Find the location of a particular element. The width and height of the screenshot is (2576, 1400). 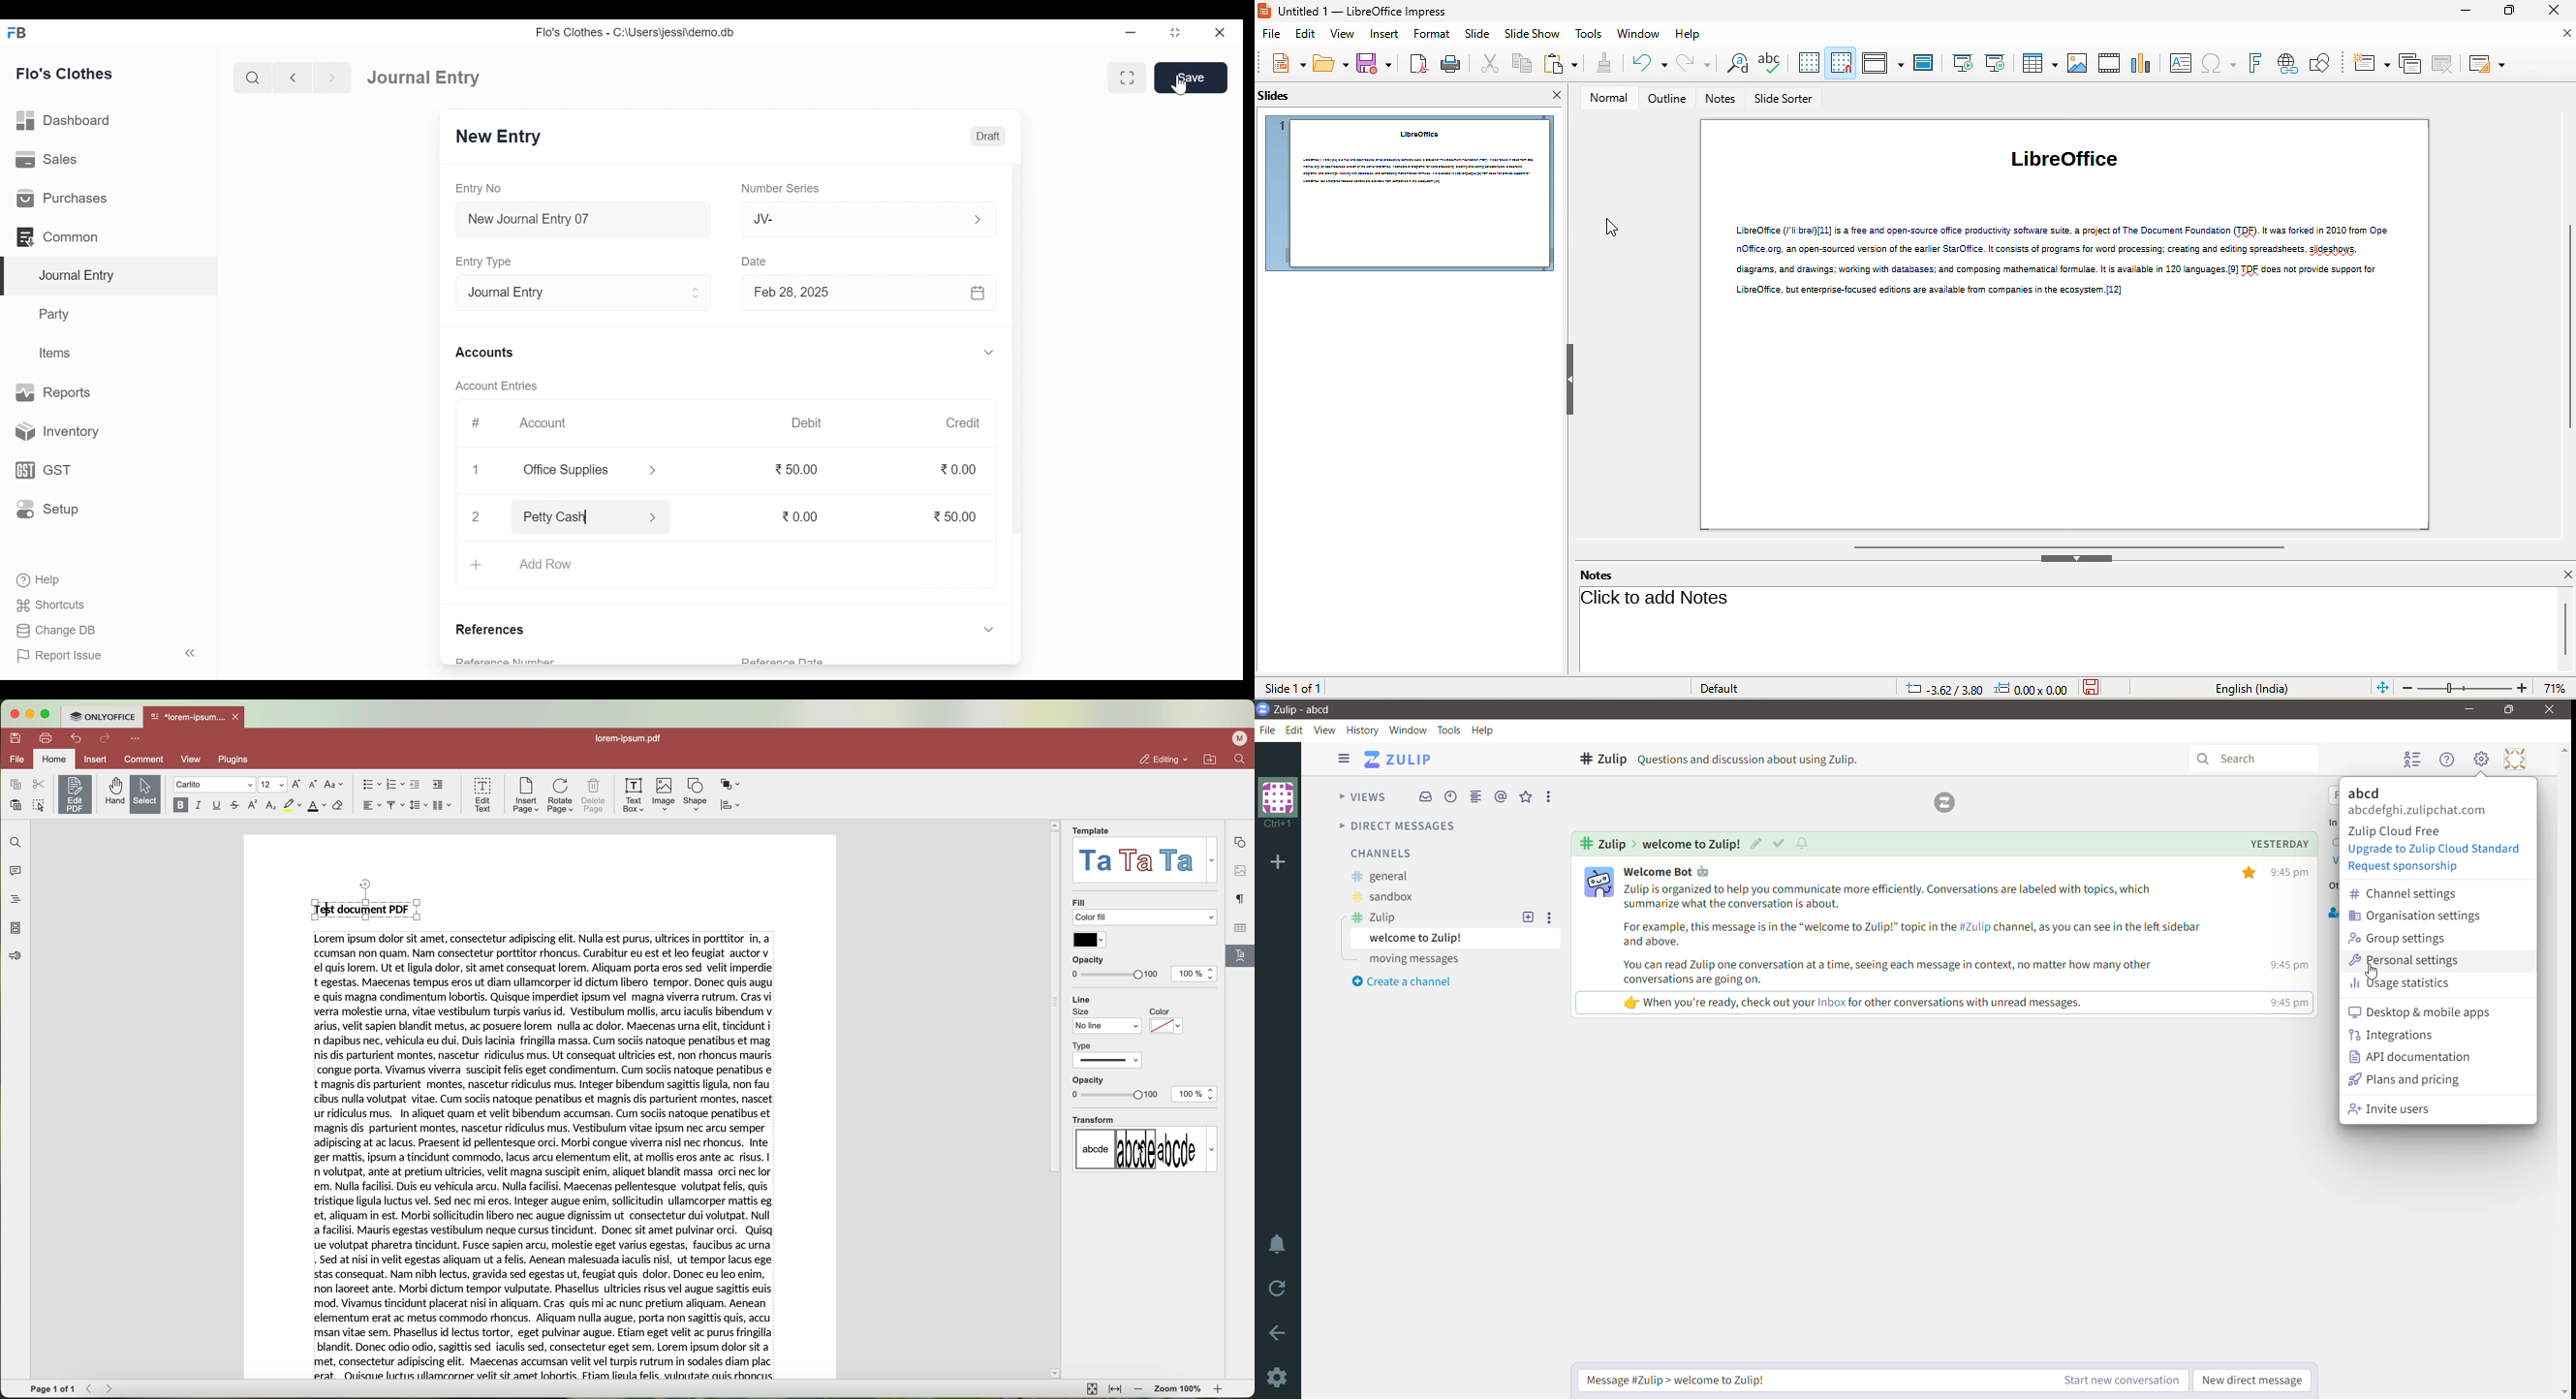

Party is located at coordinates (56, 313).